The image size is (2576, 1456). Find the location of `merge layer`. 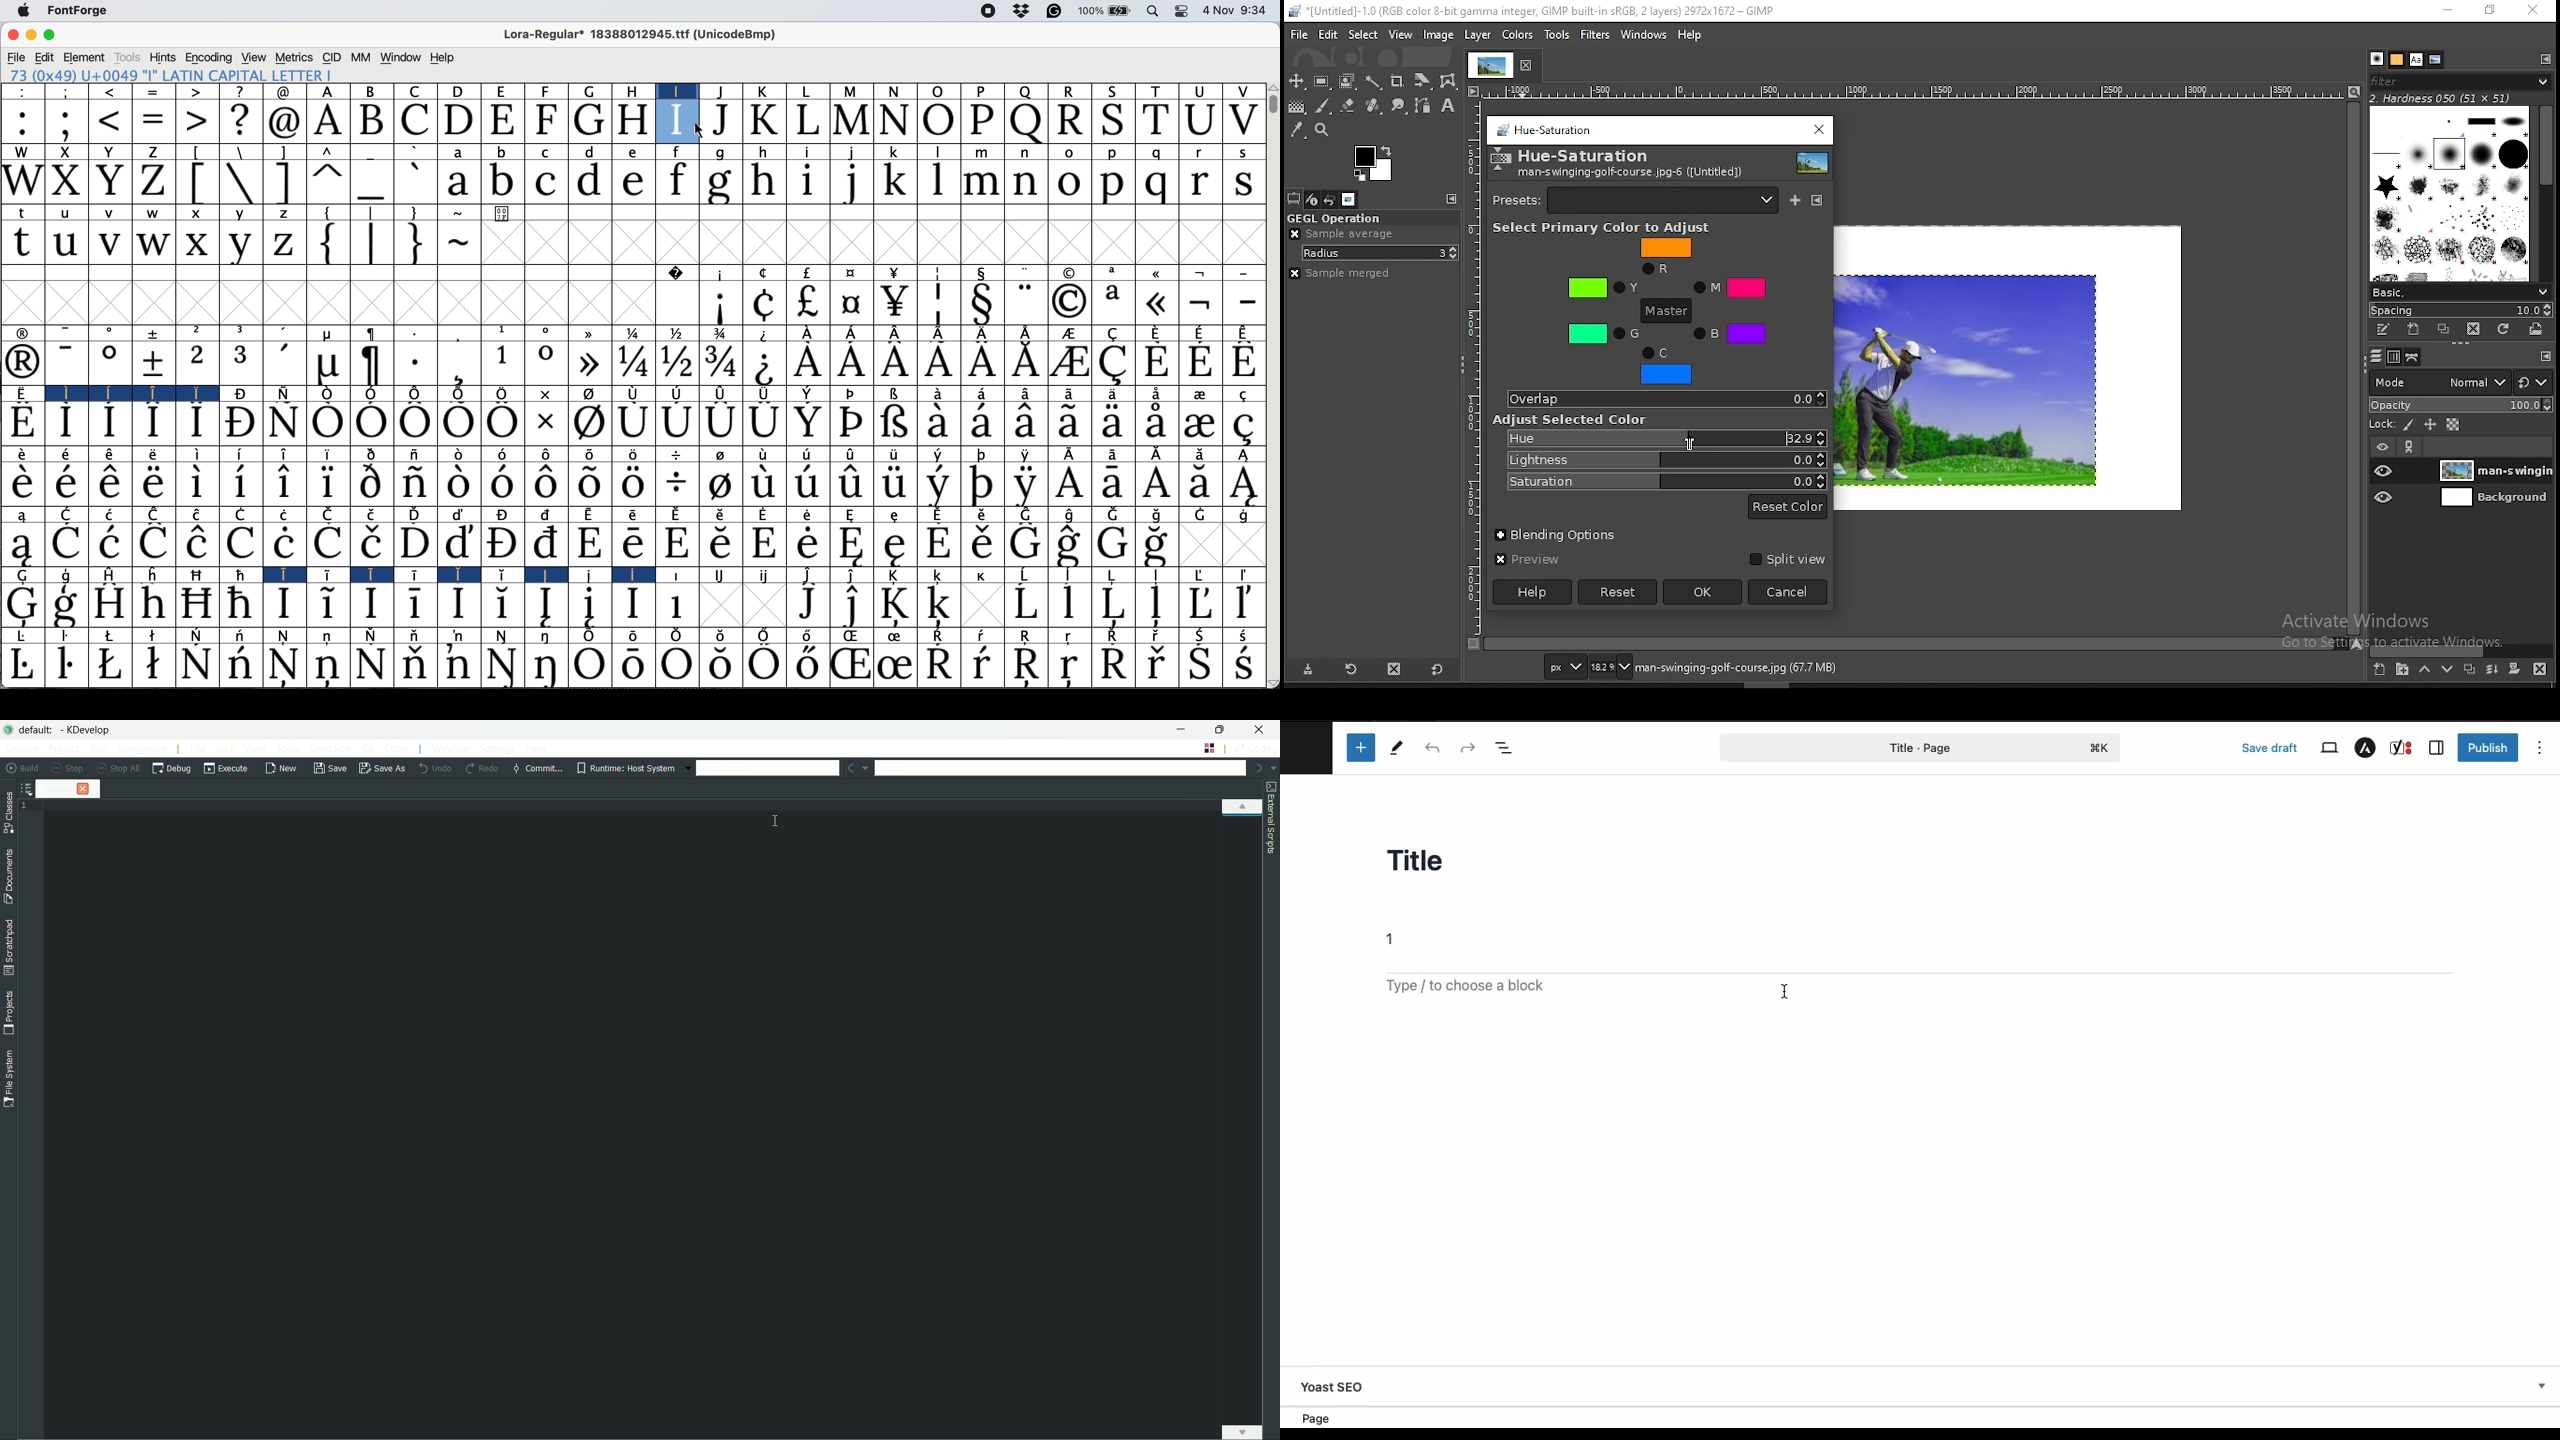

merge layer is located at coordinates (2492, 670).